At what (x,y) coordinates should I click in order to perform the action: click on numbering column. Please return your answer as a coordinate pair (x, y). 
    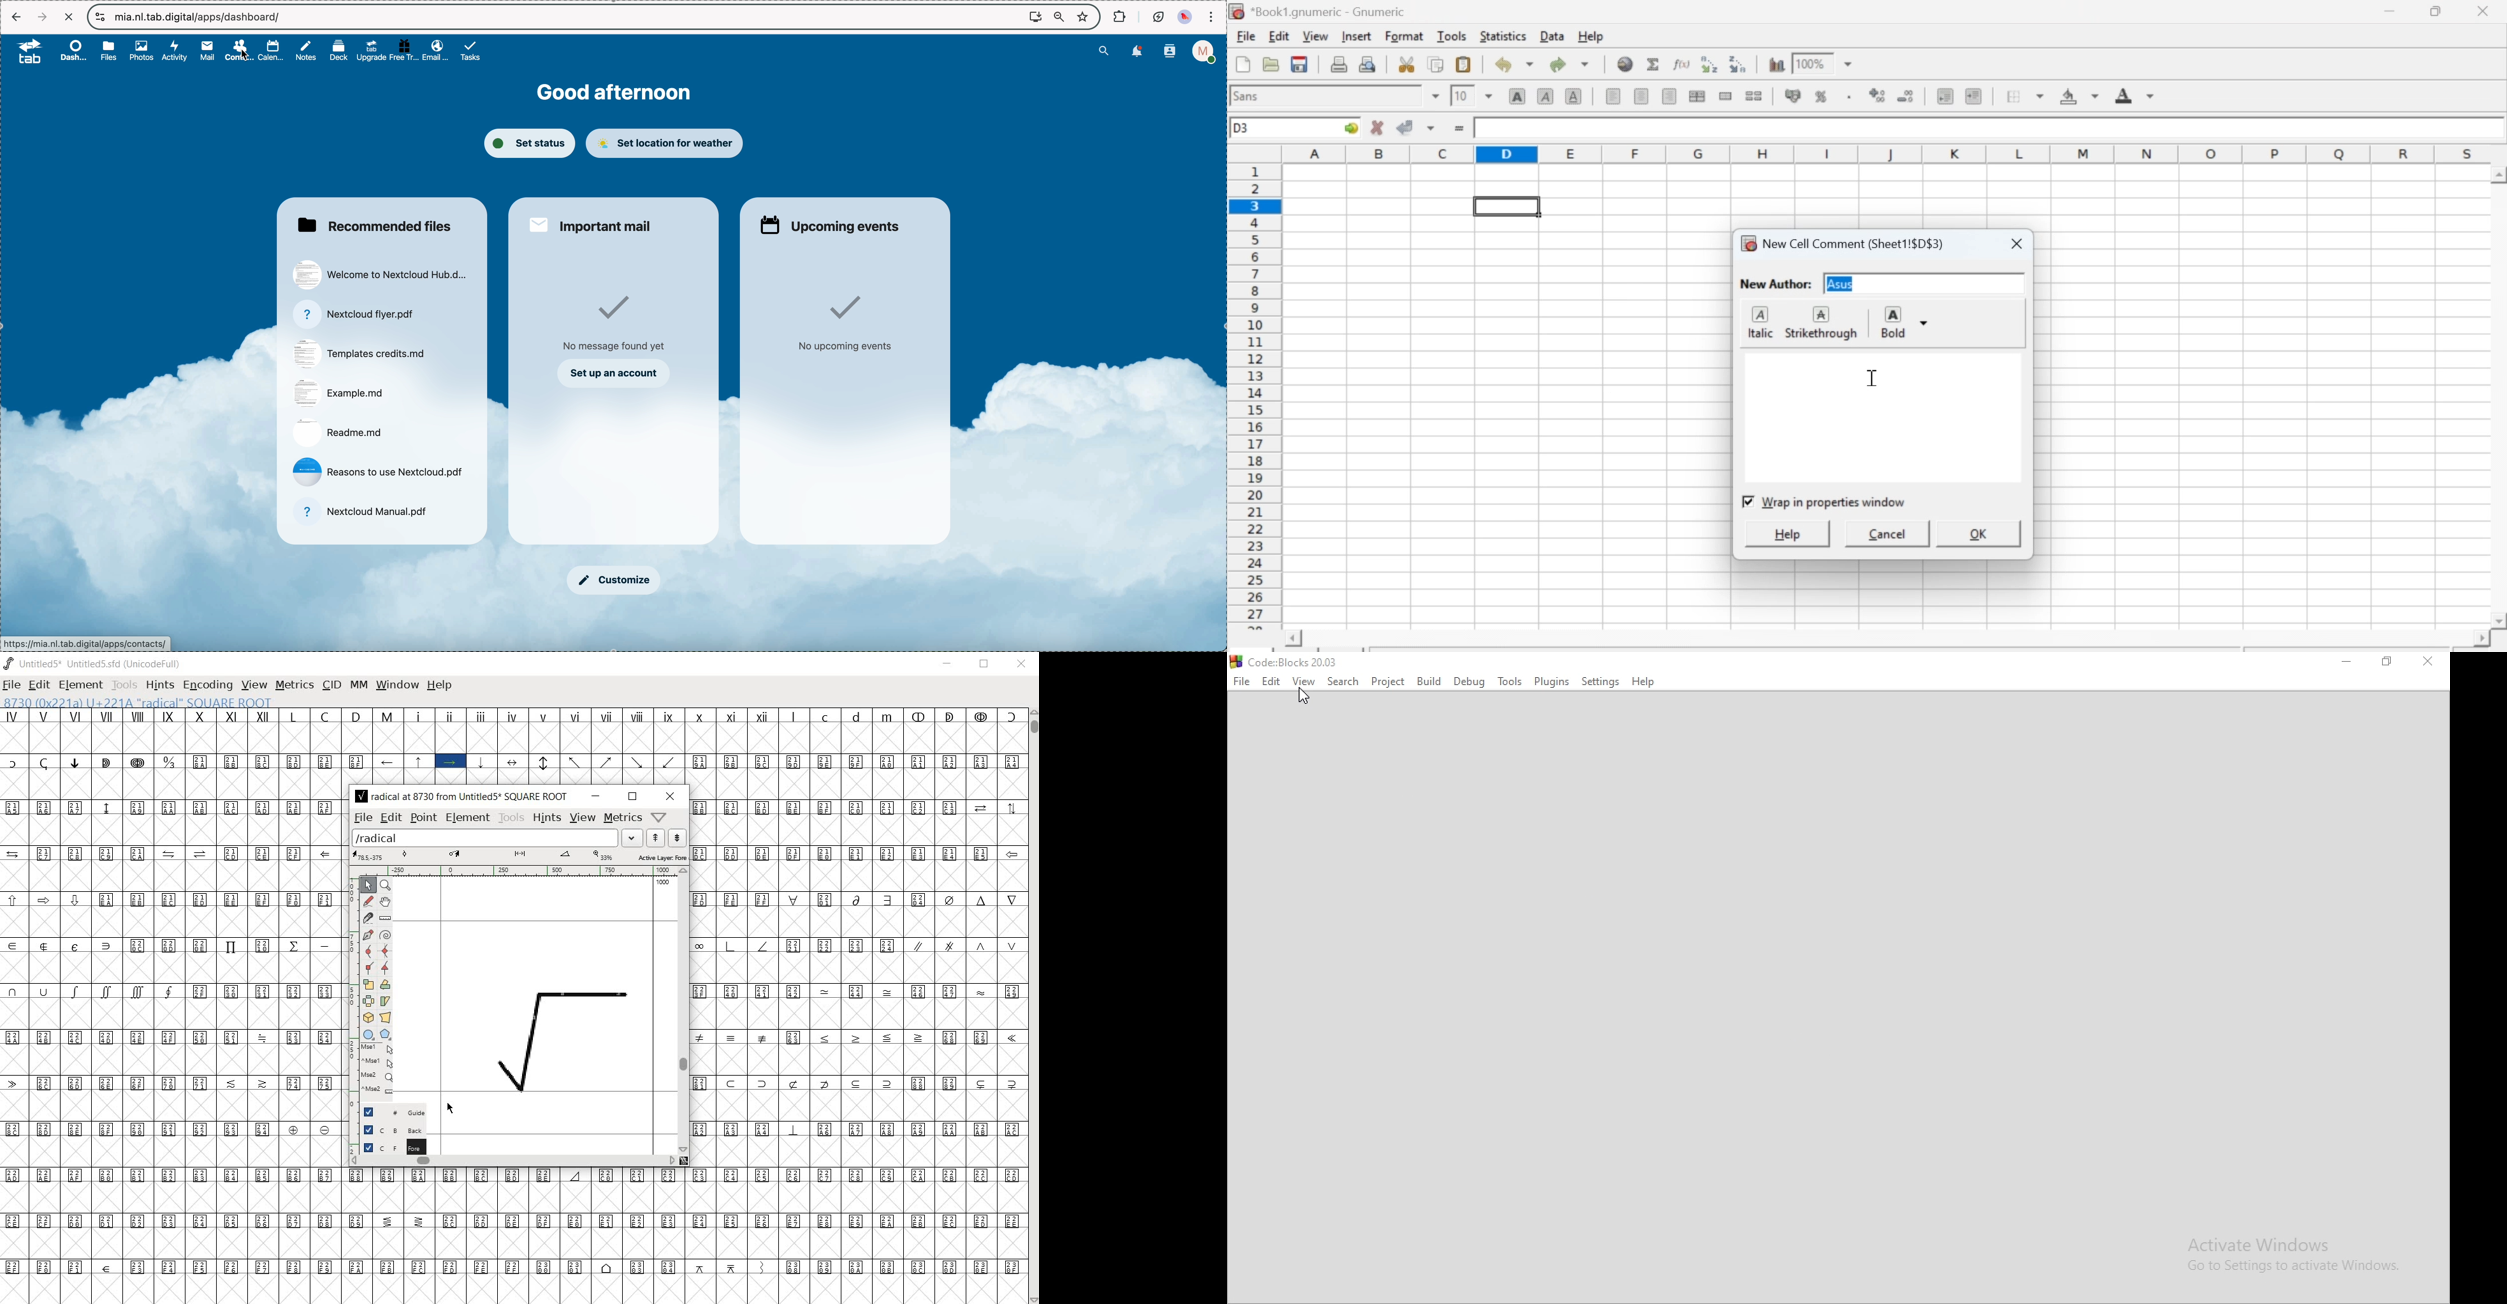
    Looking at the image, I should click on (1257, 396).